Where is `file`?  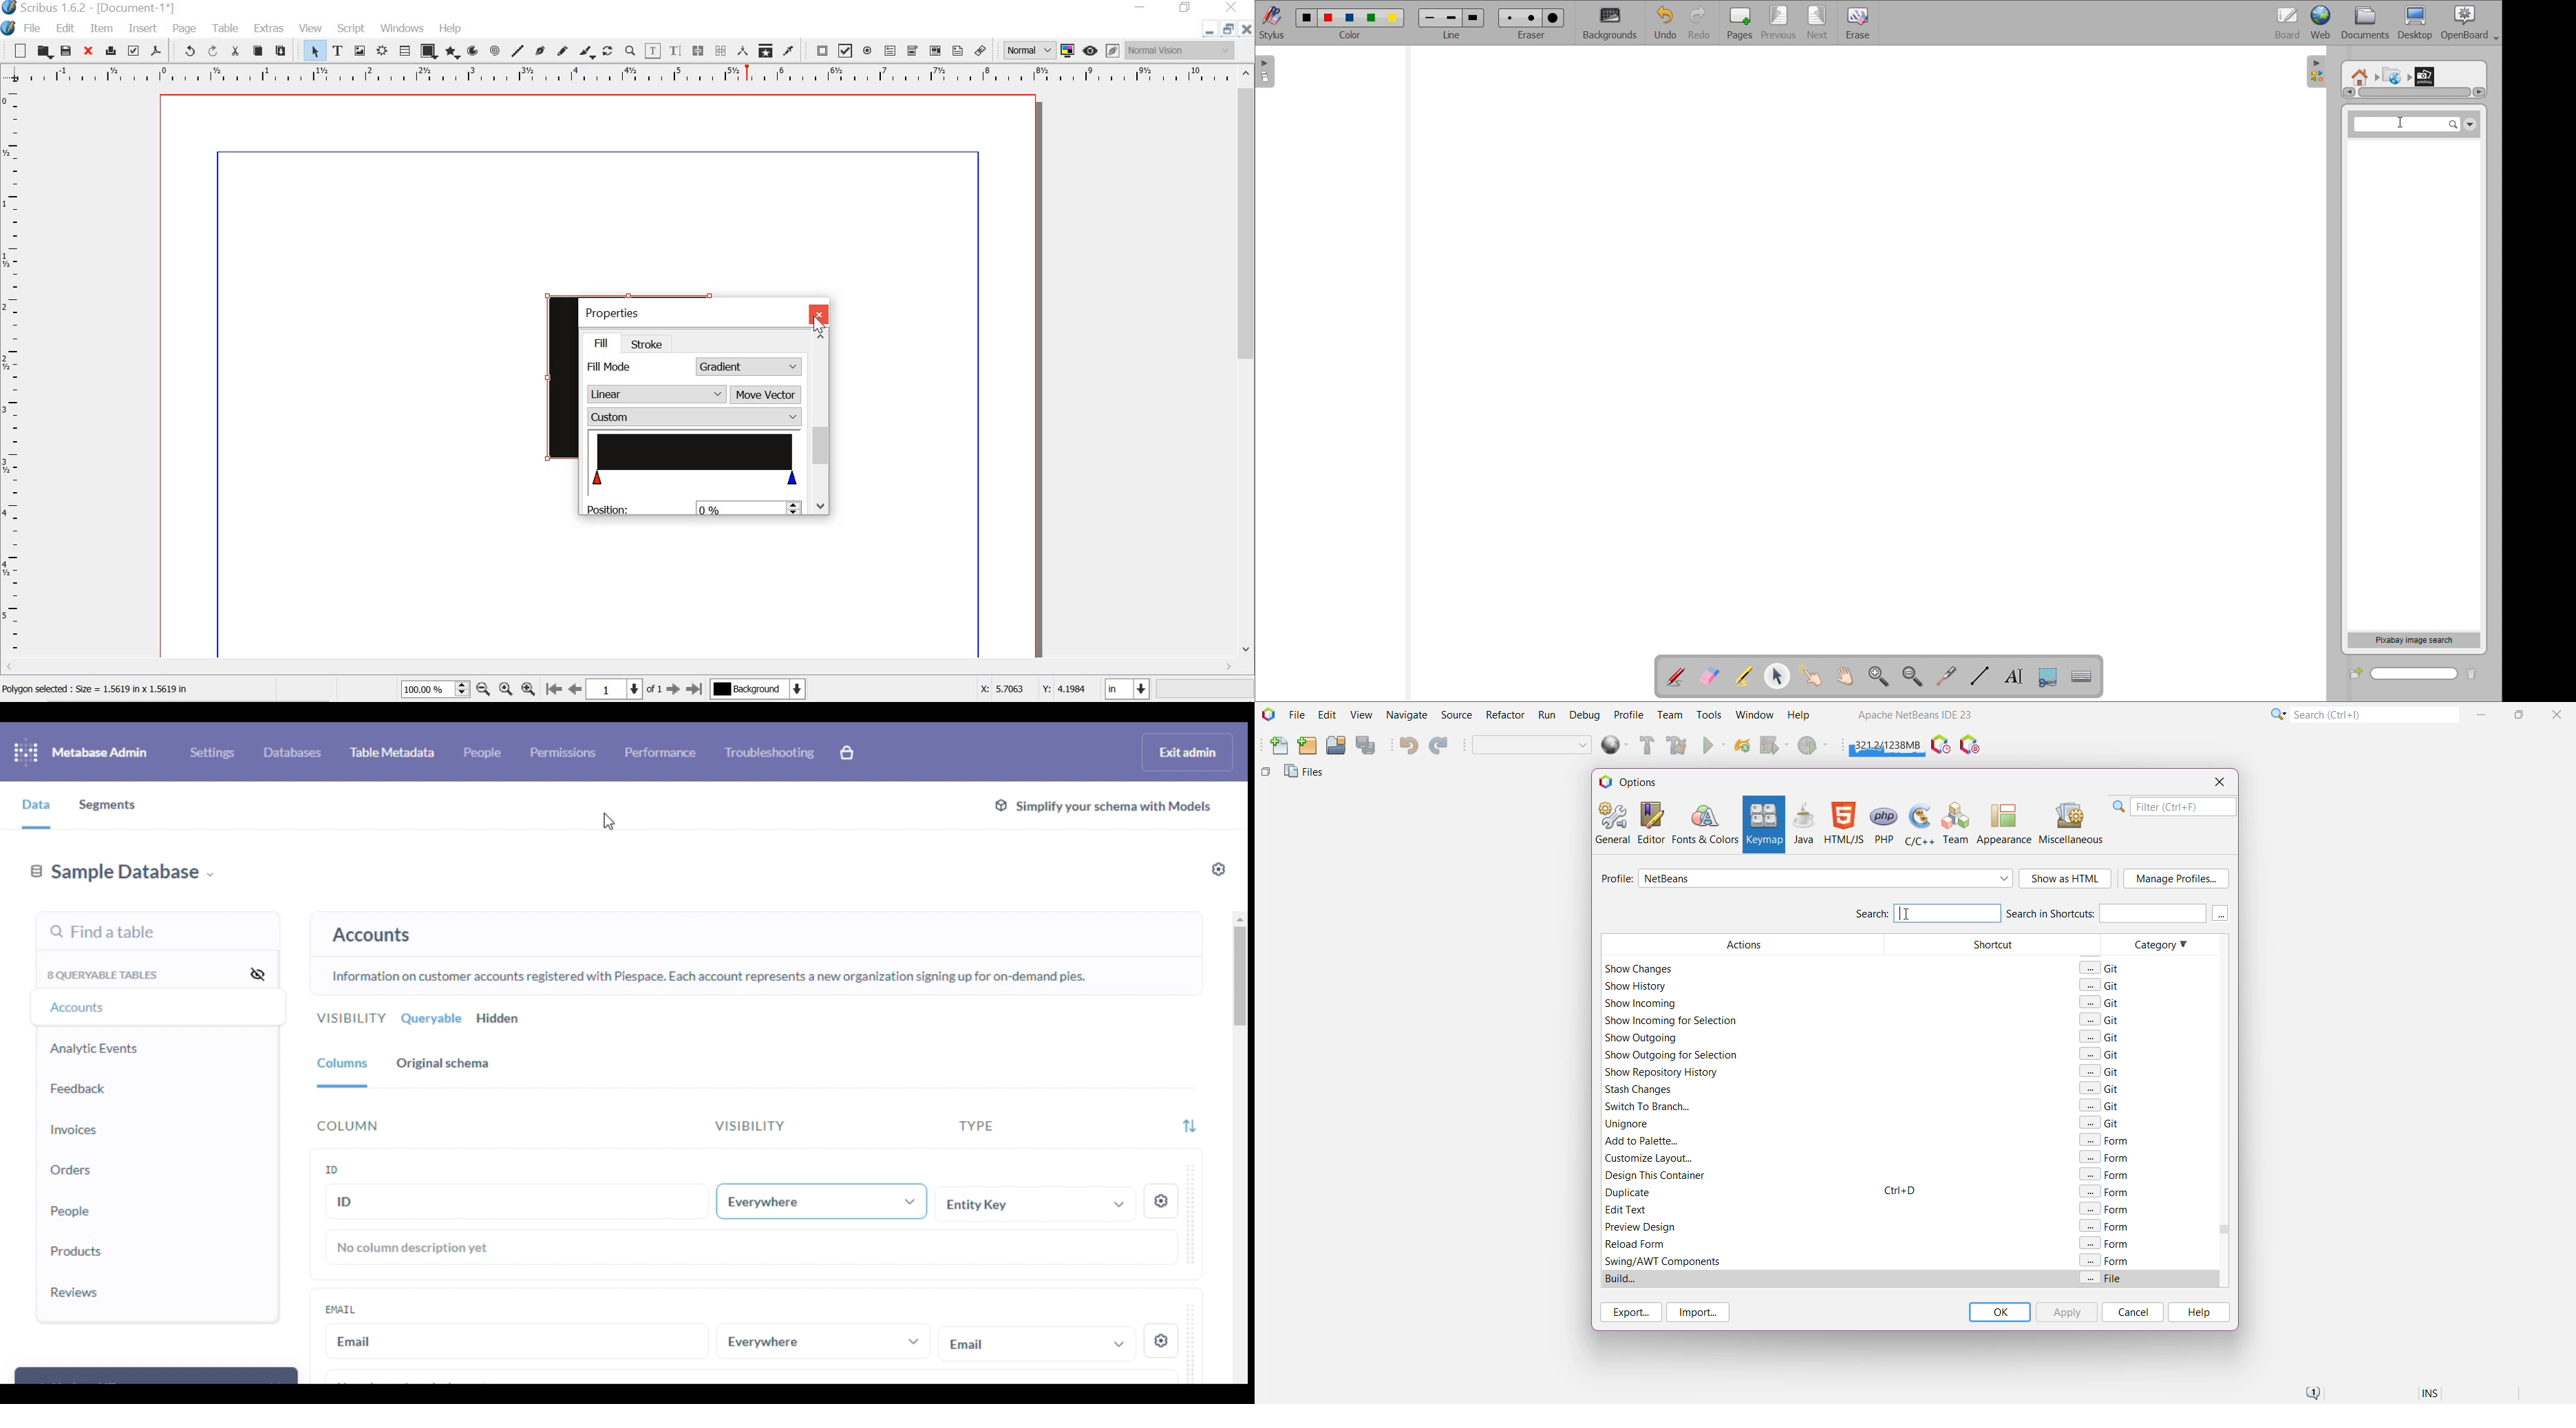 file is located at coordinates (35, 28).